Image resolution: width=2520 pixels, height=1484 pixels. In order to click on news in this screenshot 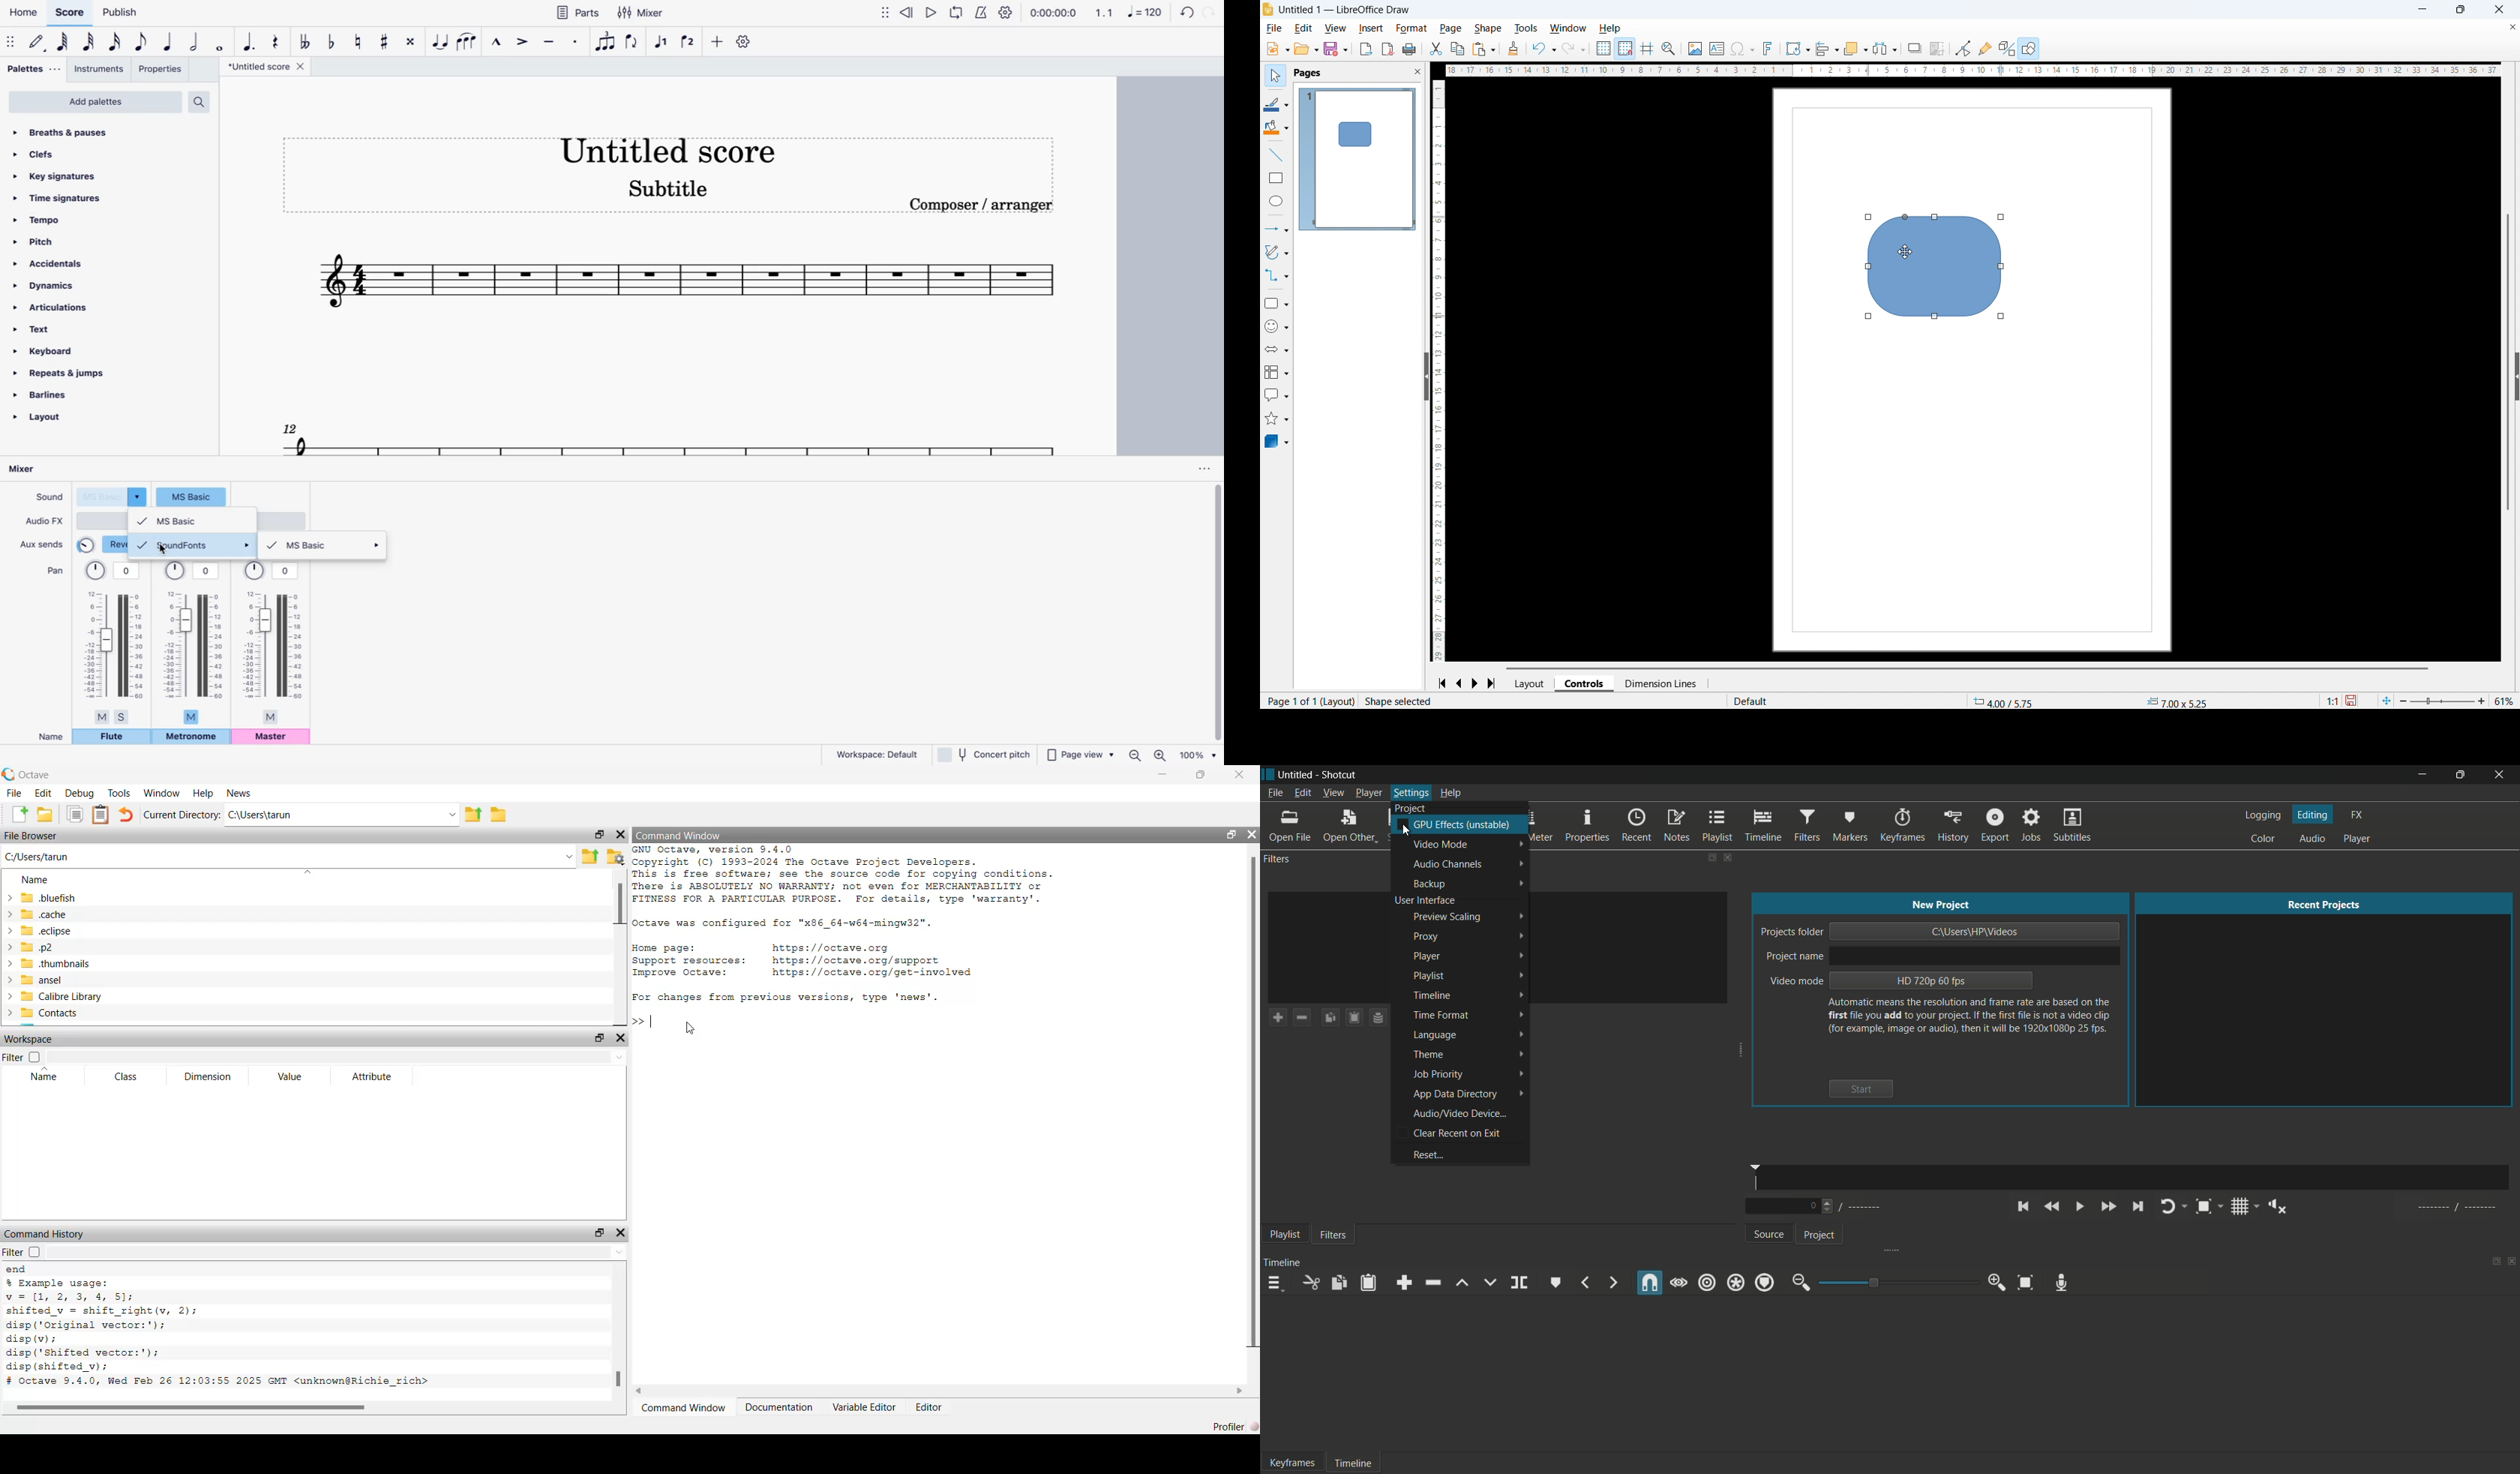, I will do `click(239, 795)`.